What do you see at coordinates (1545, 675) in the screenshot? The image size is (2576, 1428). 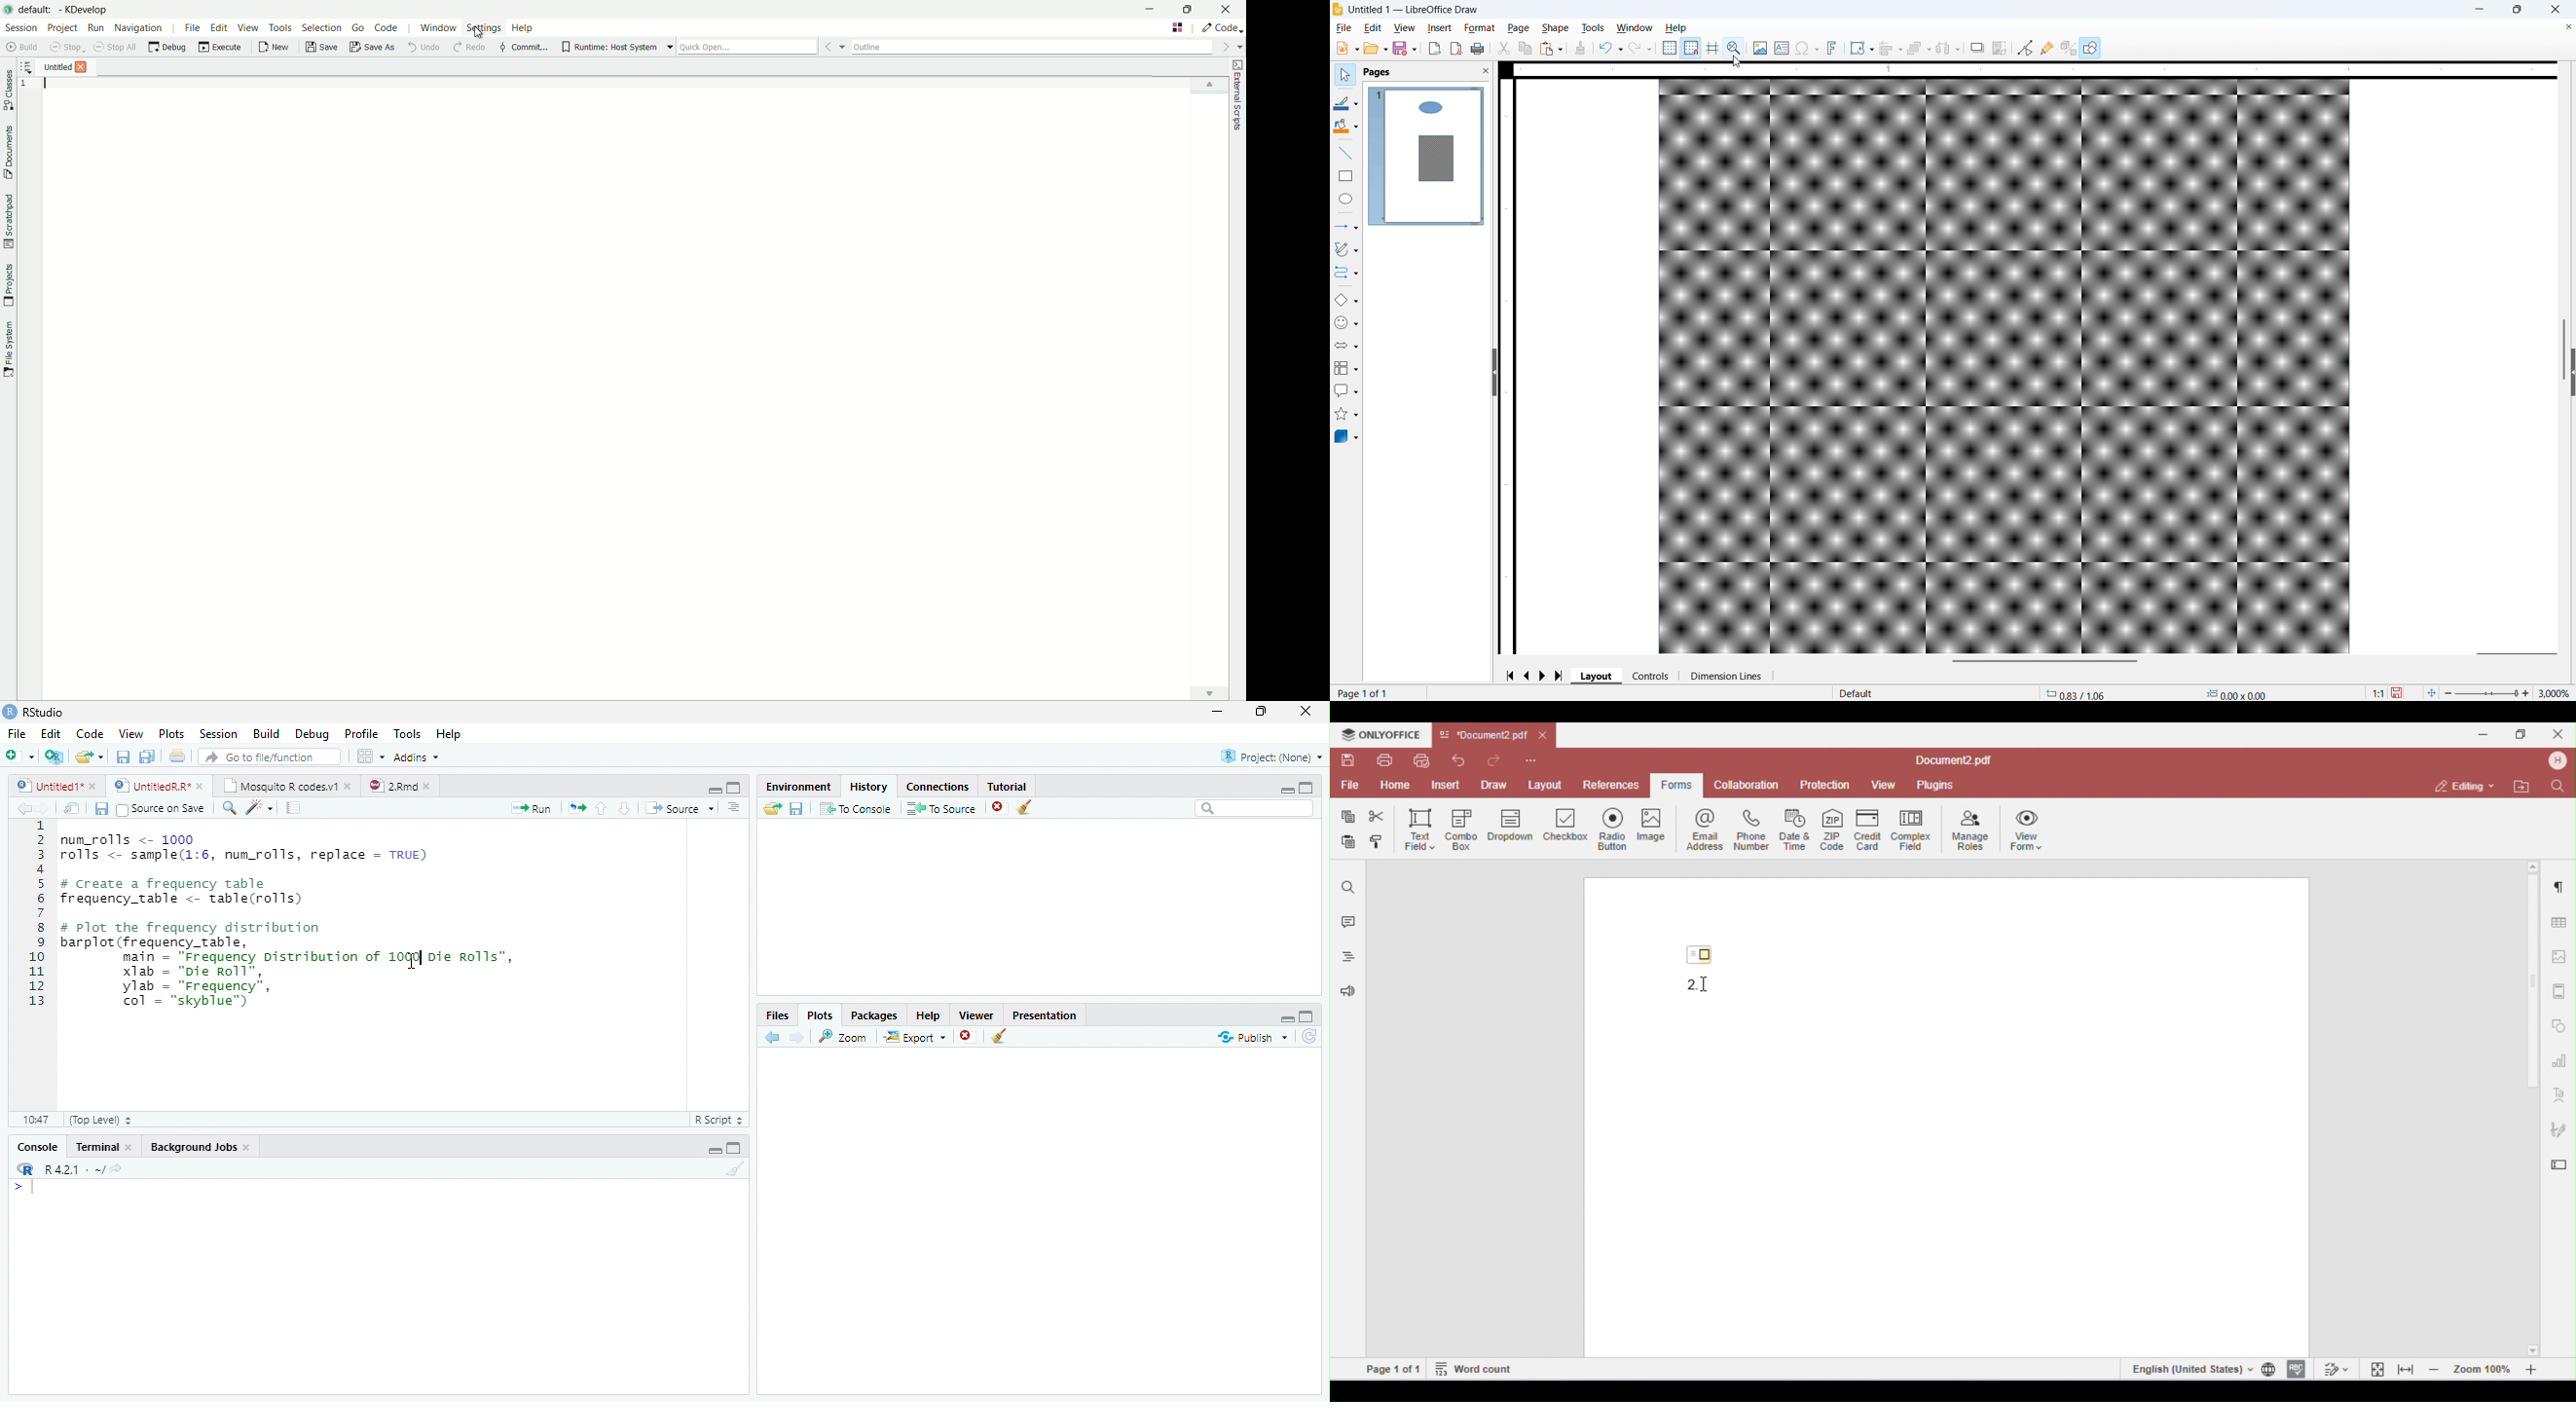 I see `Next page ` at bounding box center [1545, 675].